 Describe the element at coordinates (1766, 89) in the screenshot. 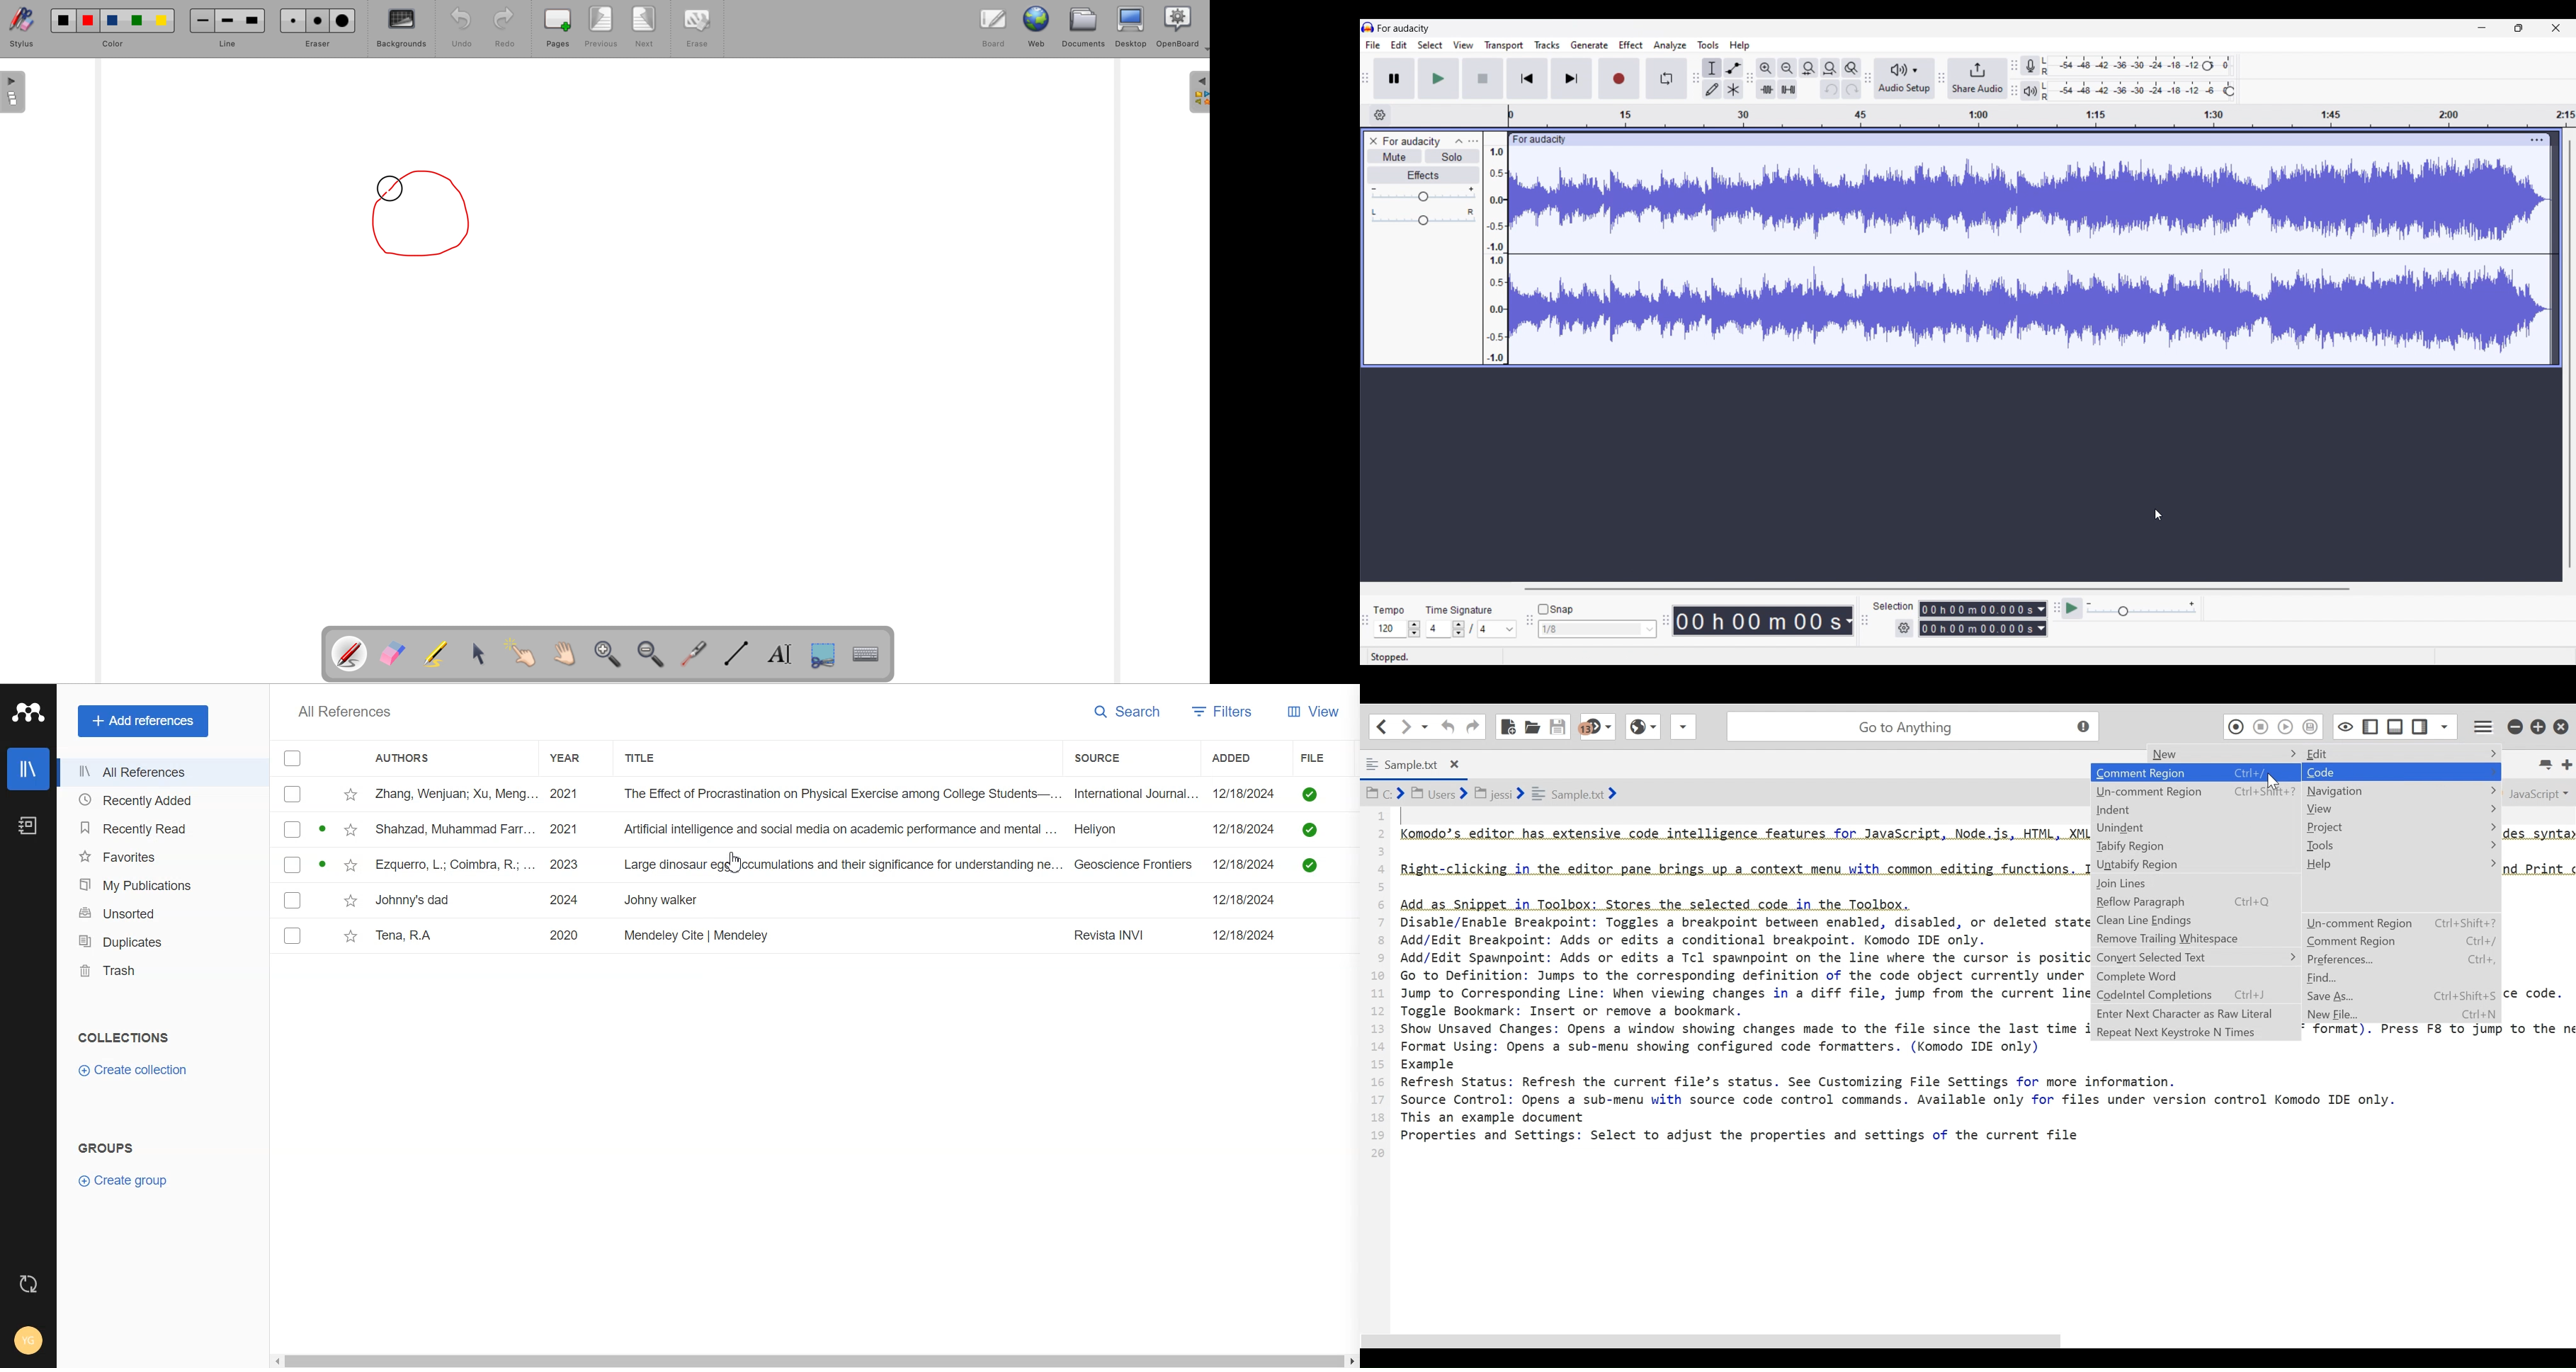

I see `Trim audio outside selection` at that location.